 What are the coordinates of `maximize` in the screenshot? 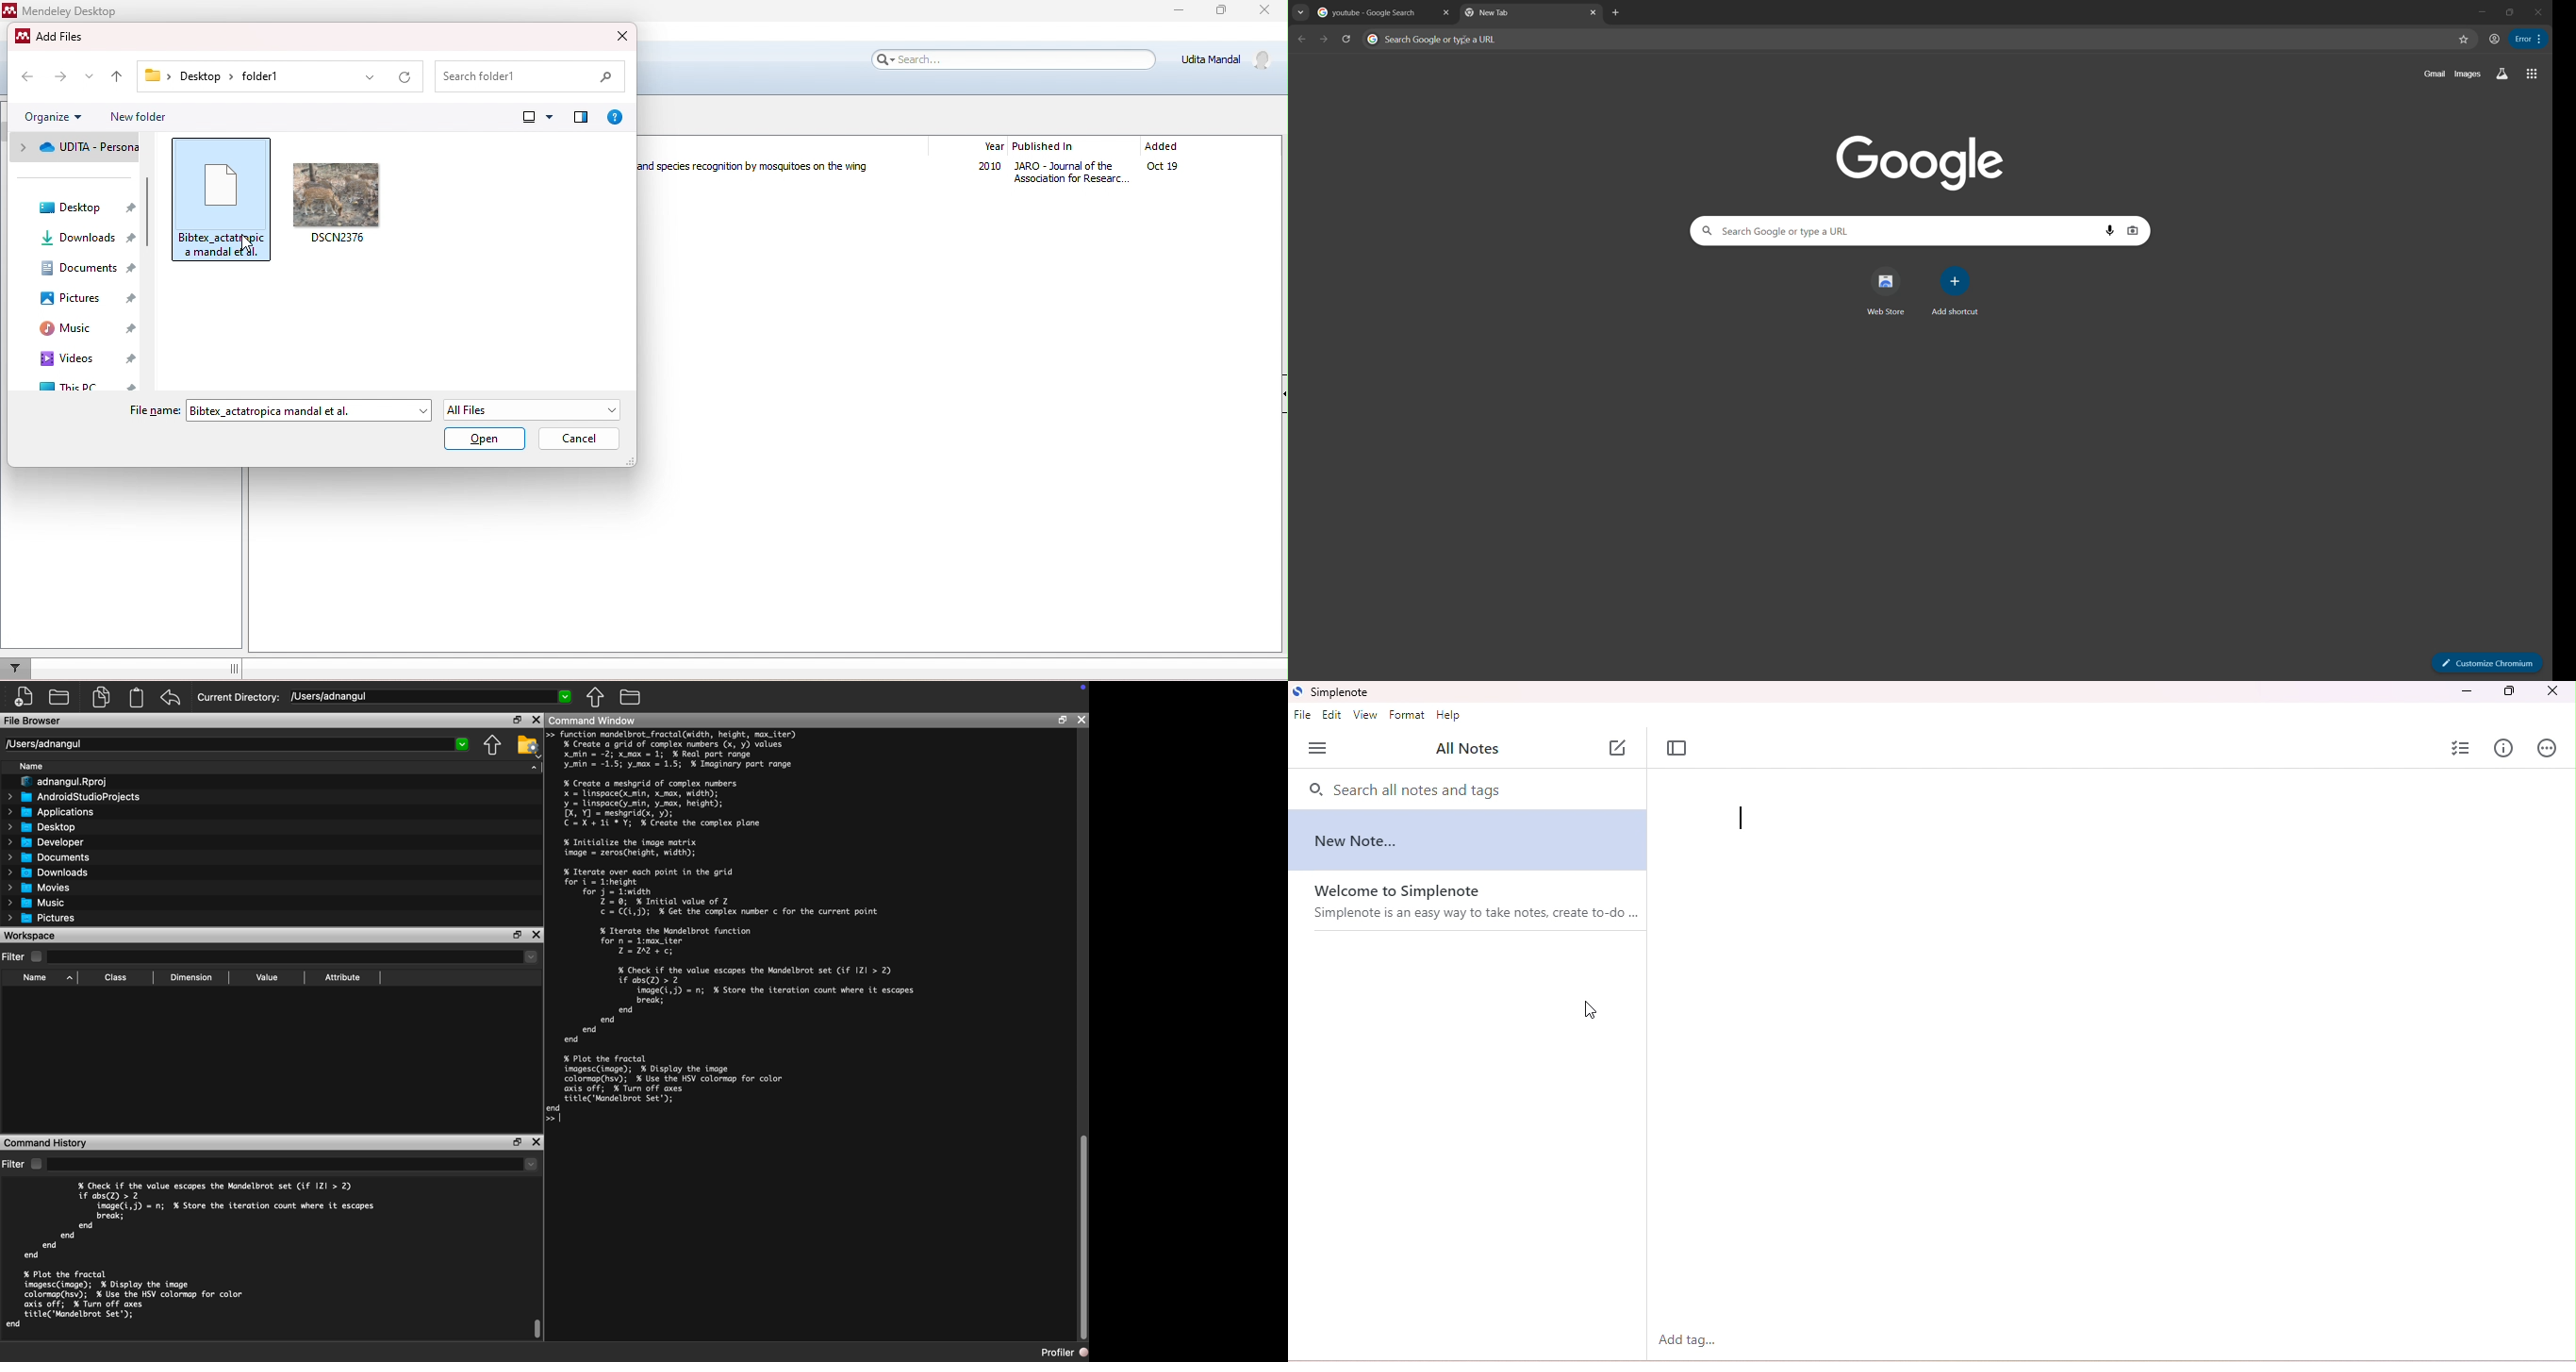 It's located at (1221, 11).